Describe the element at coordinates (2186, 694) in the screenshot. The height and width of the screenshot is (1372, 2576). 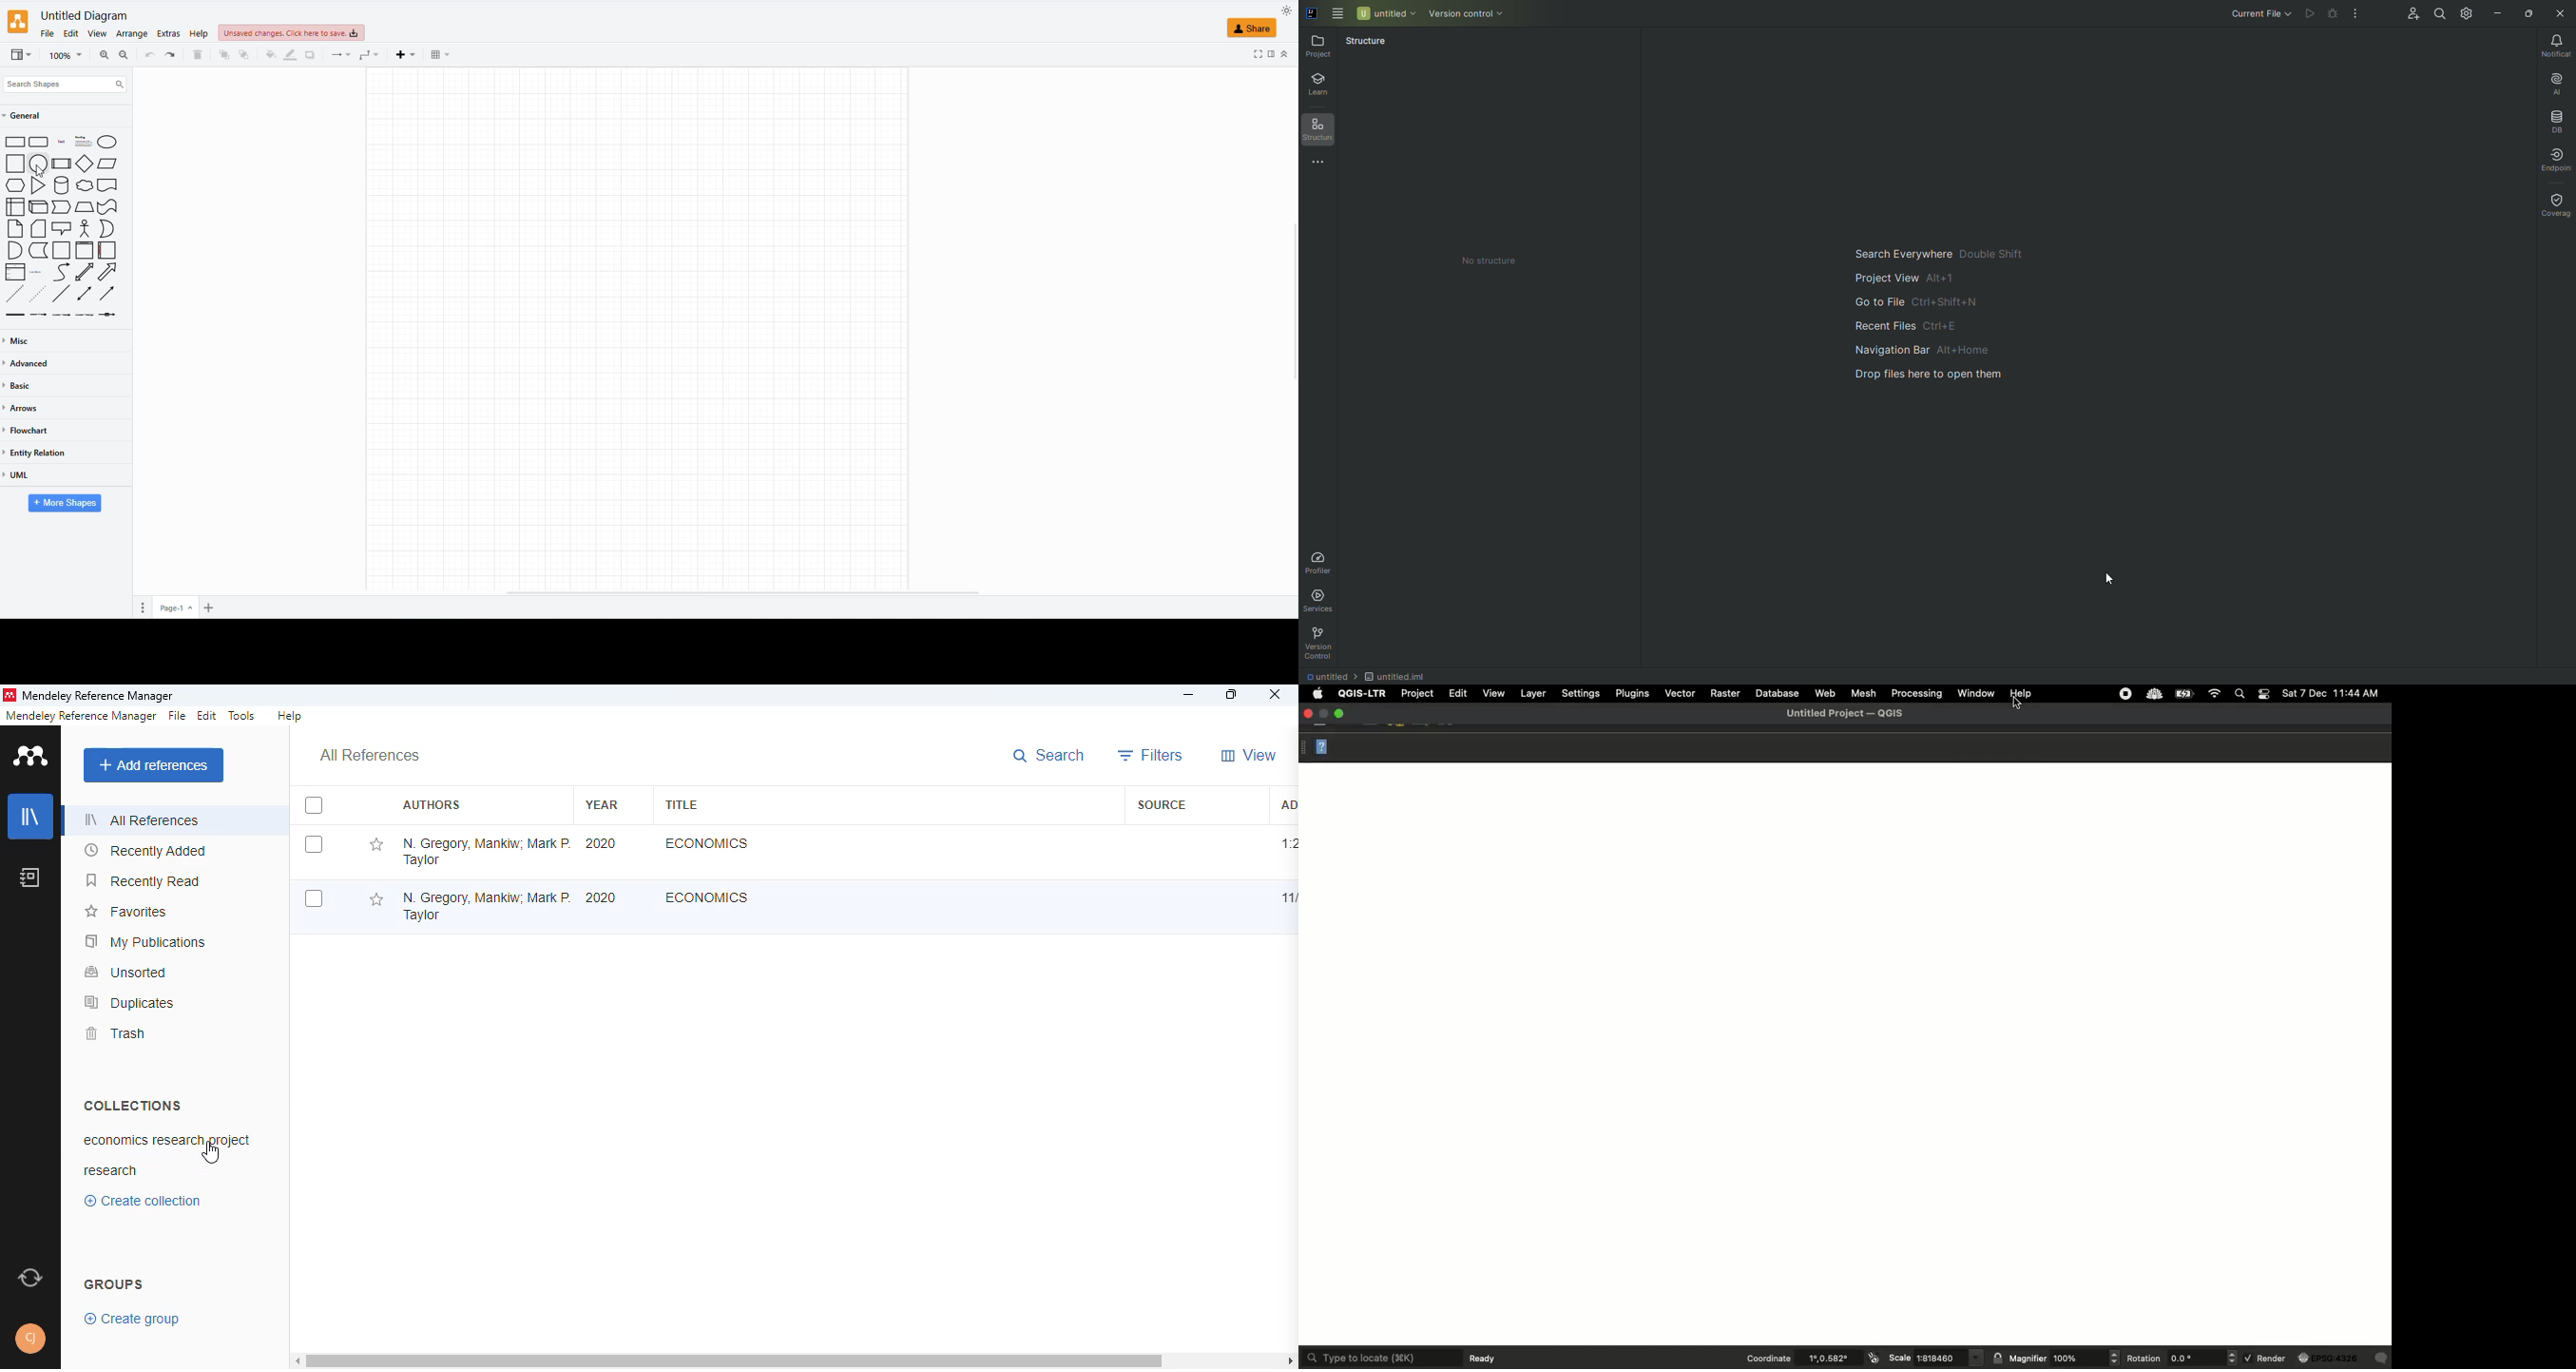
I see `Charge` at that location.